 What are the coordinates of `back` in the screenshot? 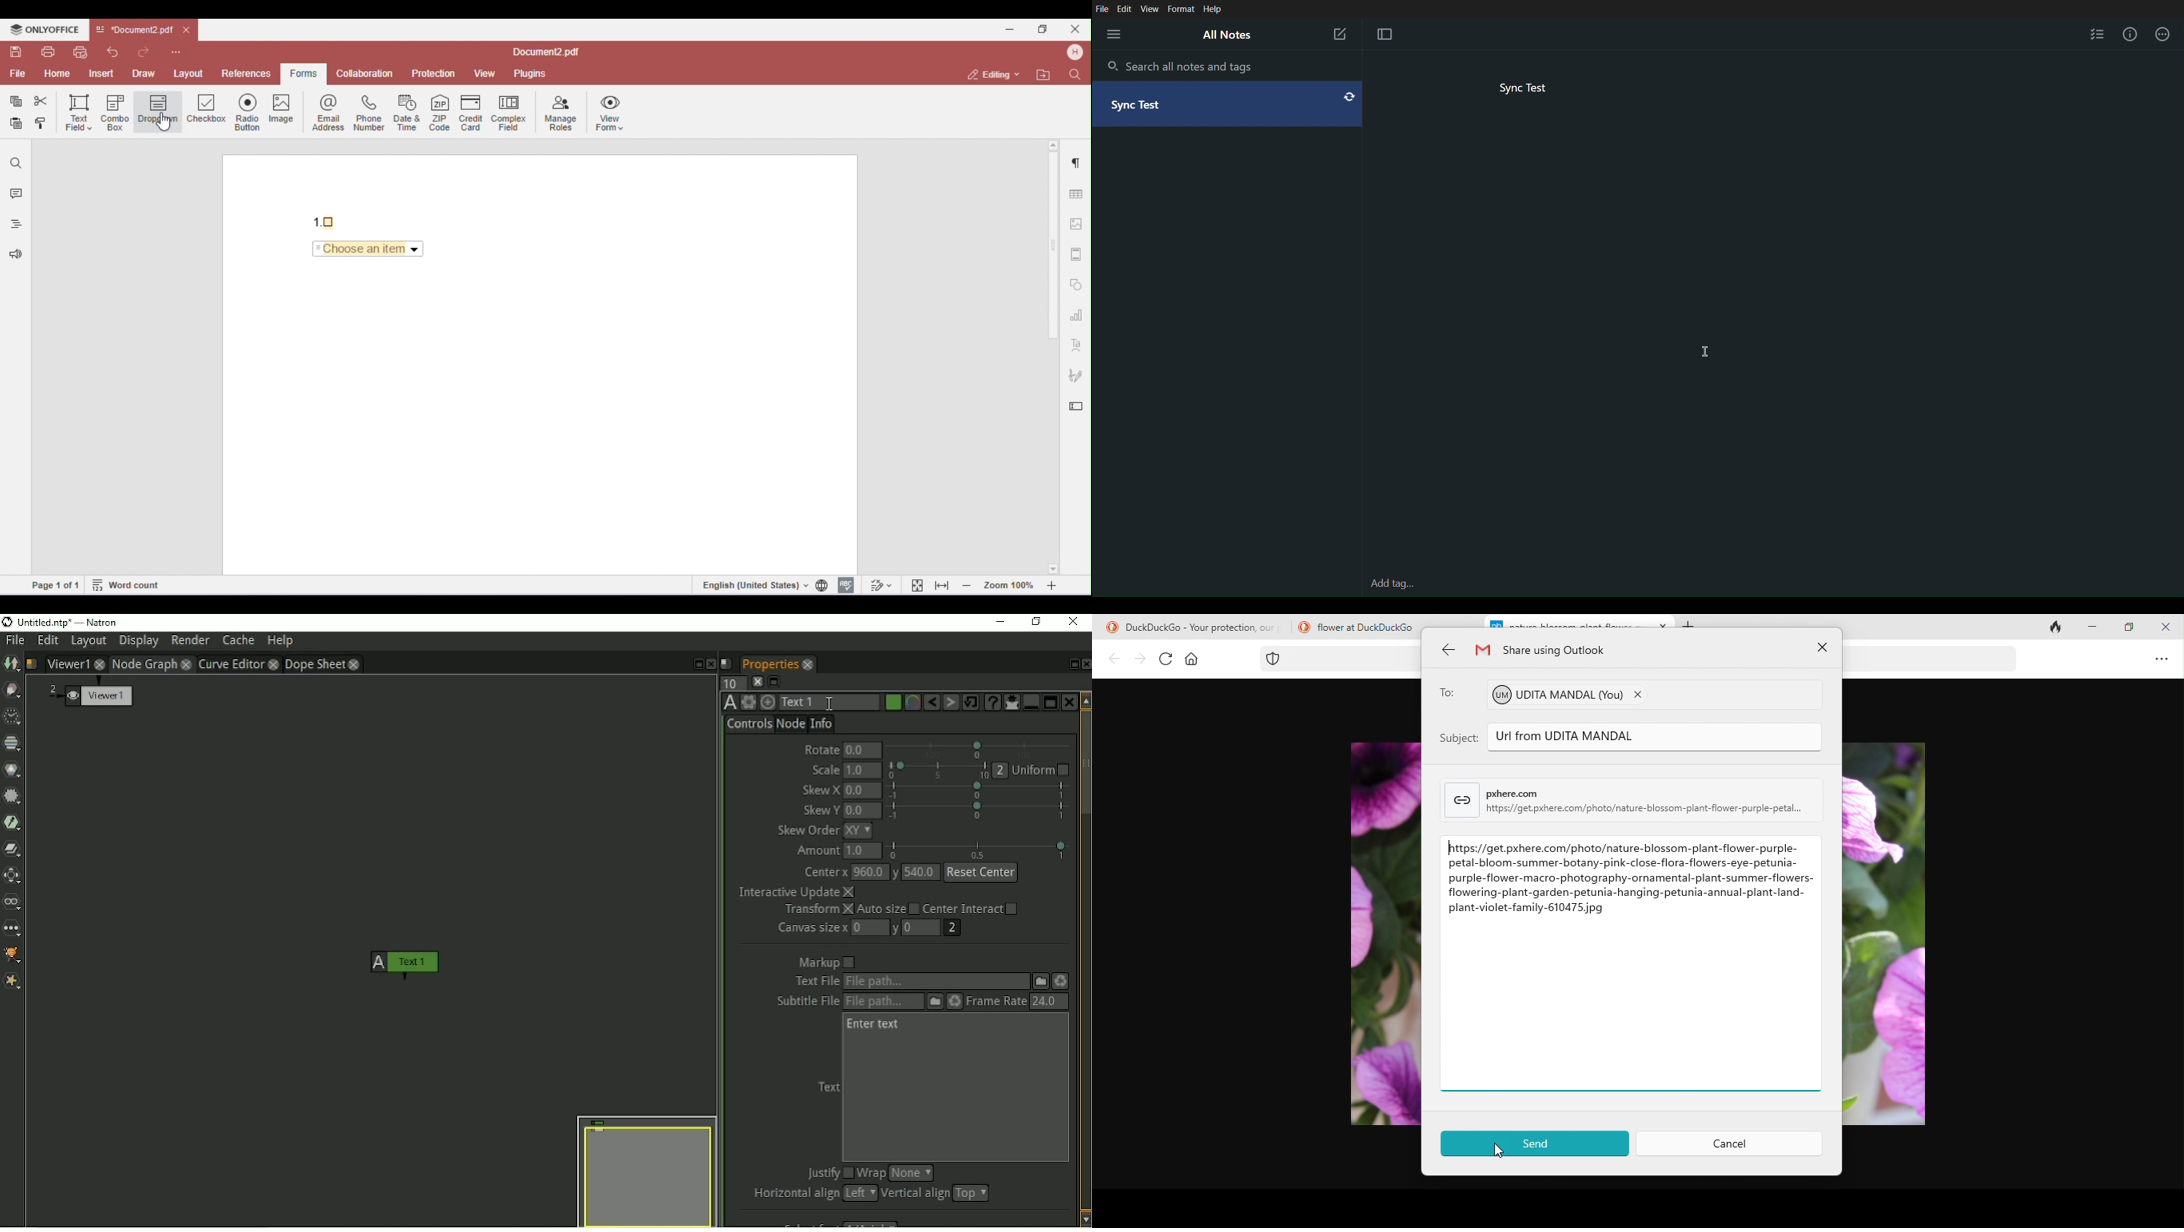 It's located at (1445, 650).